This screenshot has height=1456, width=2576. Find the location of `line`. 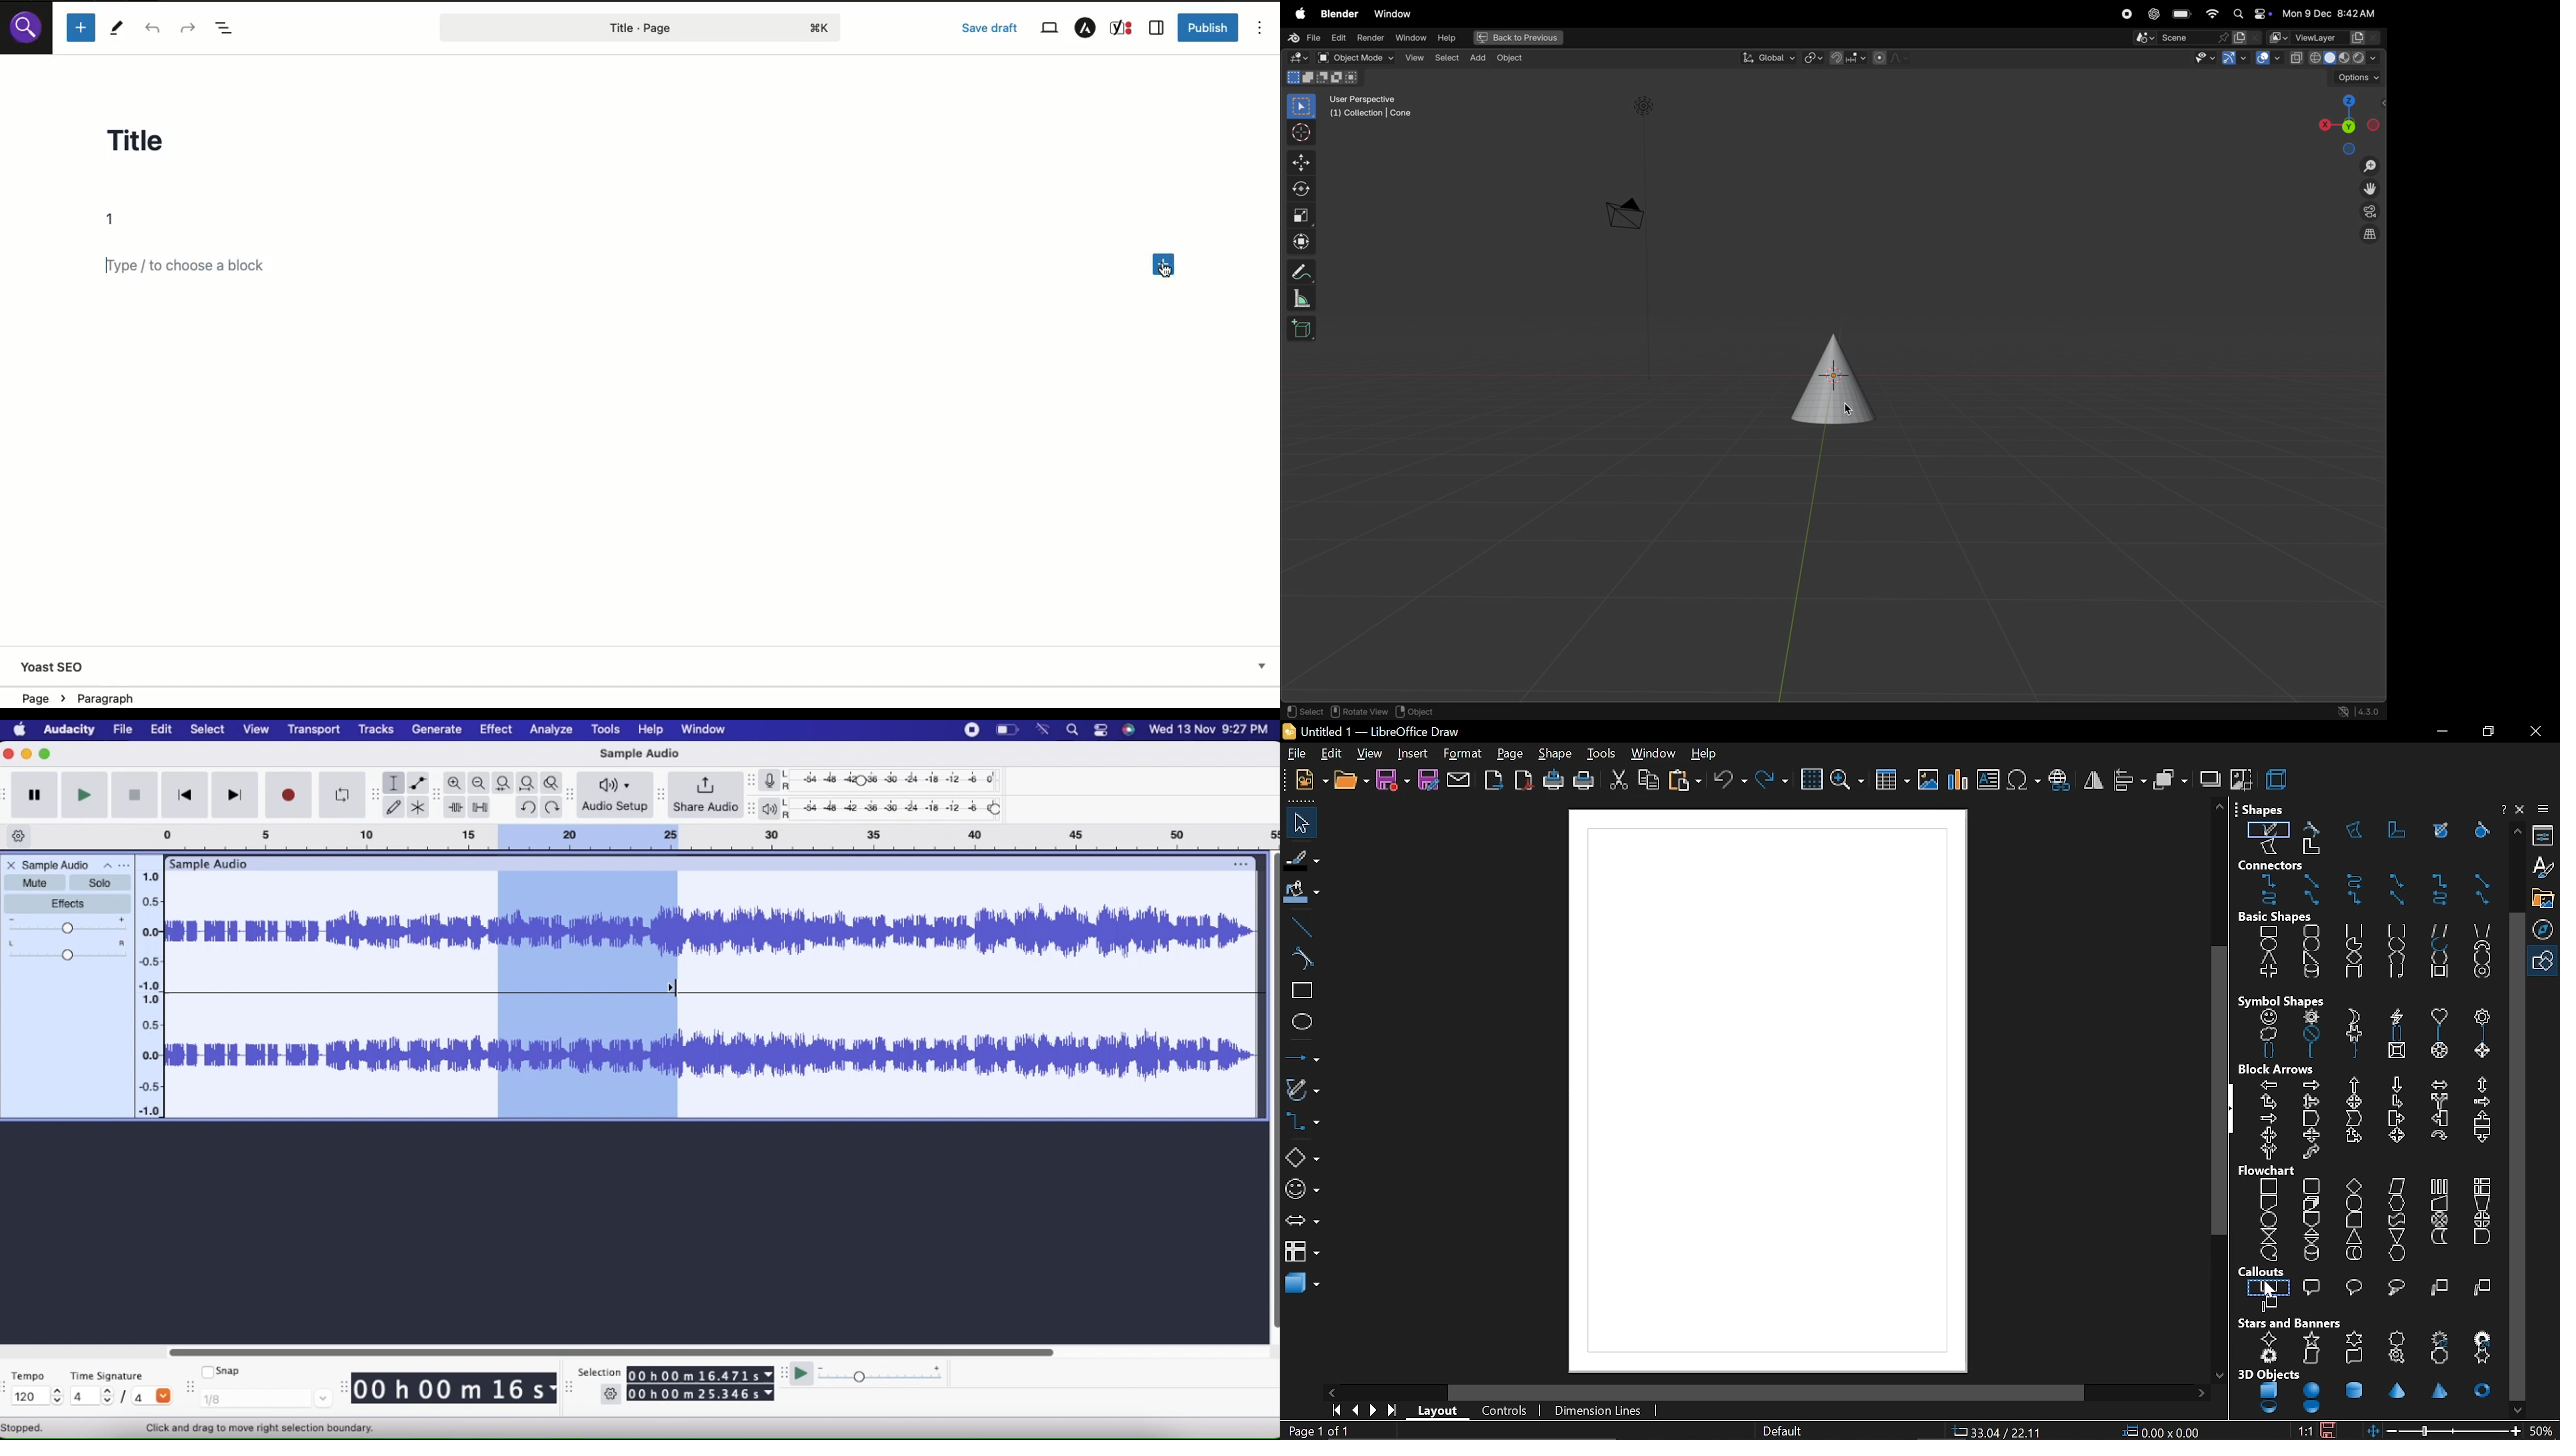

line is located at coordinates (1299, 925).